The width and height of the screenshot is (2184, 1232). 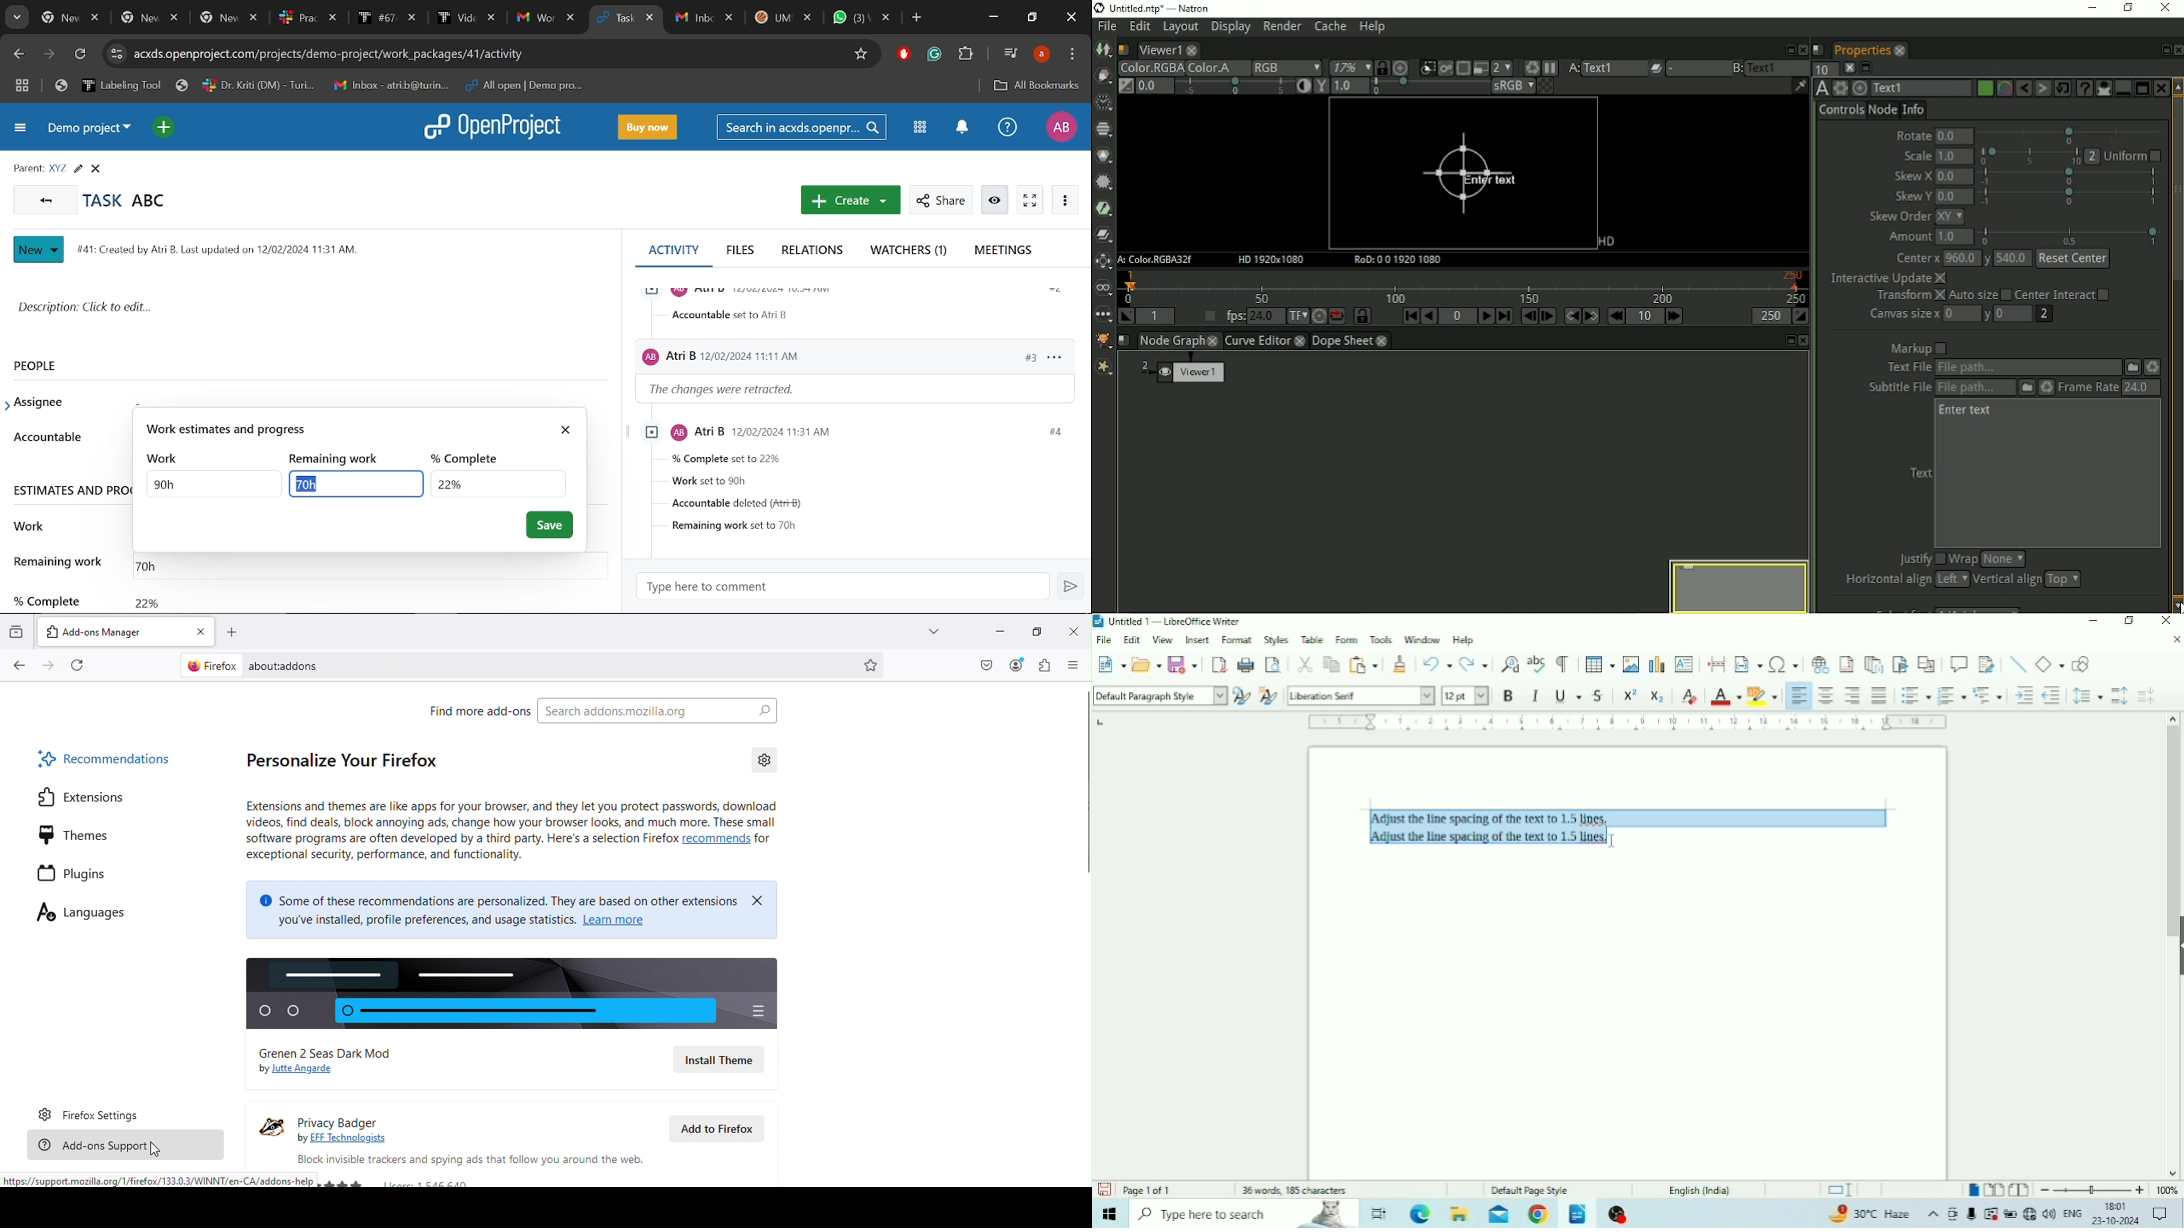 What do you see at coordinates (1347, 640) in the screenshot?
I see `Form` at bounding box center [1347, 640].